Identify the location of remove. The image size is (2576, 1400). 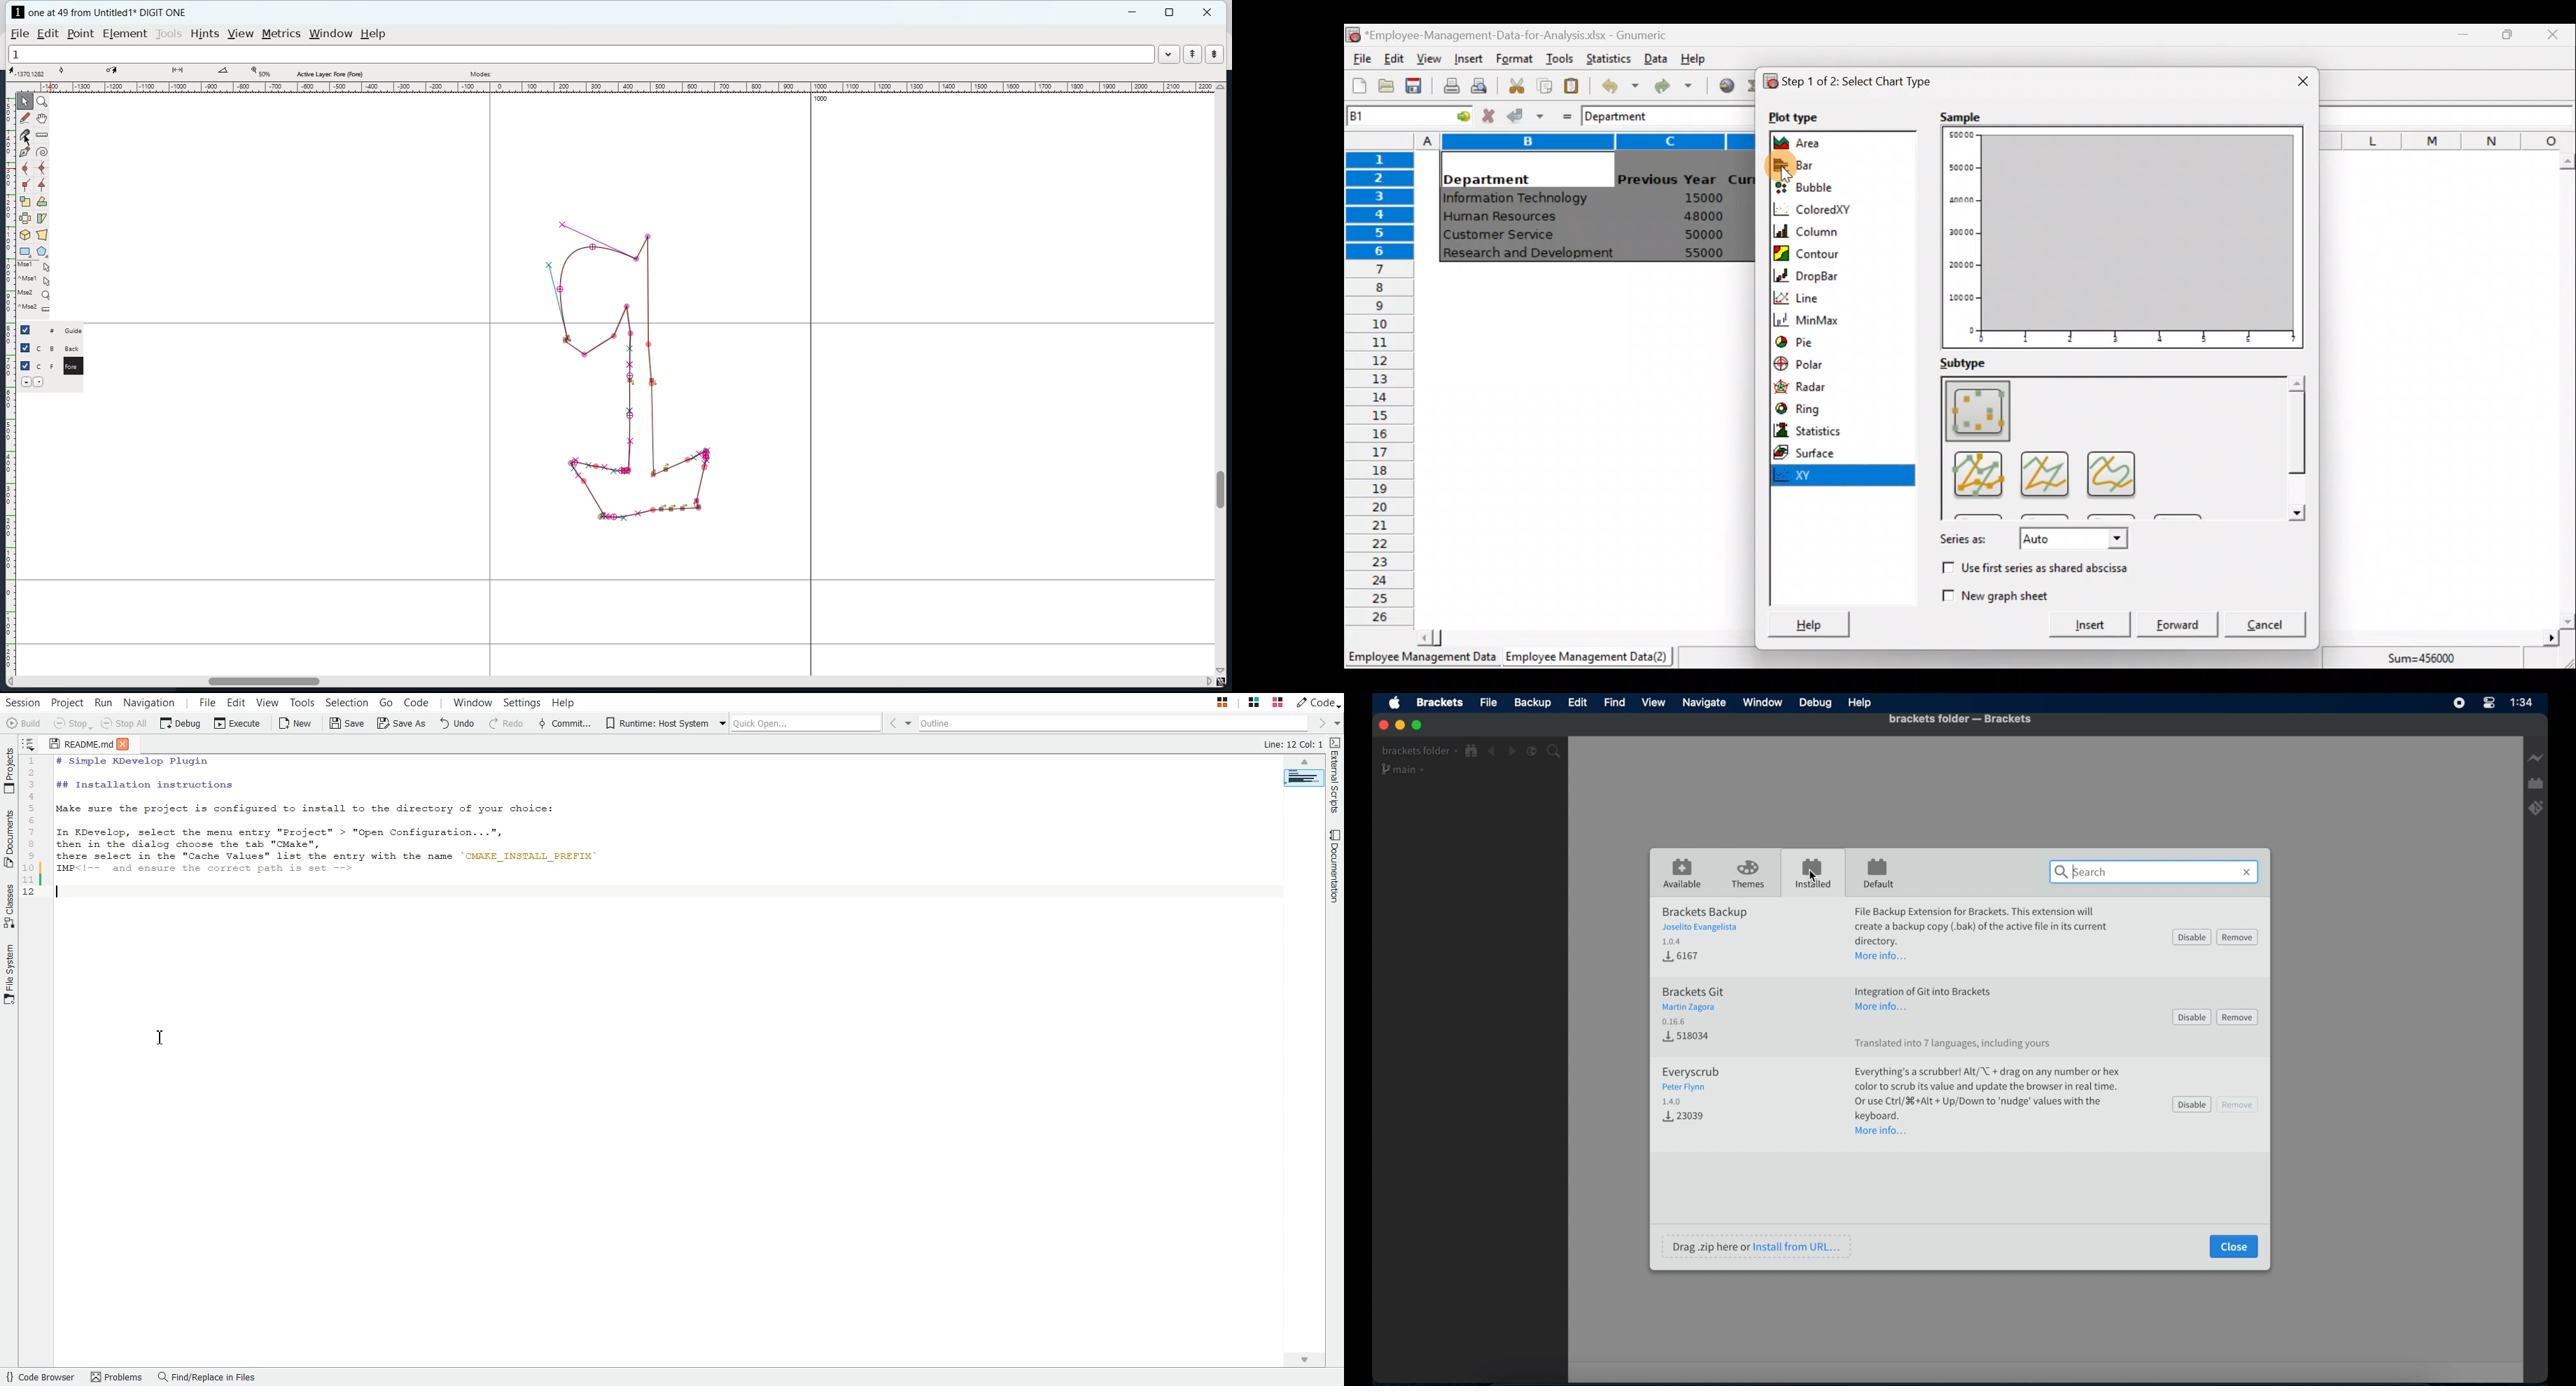
(2237, 1018).